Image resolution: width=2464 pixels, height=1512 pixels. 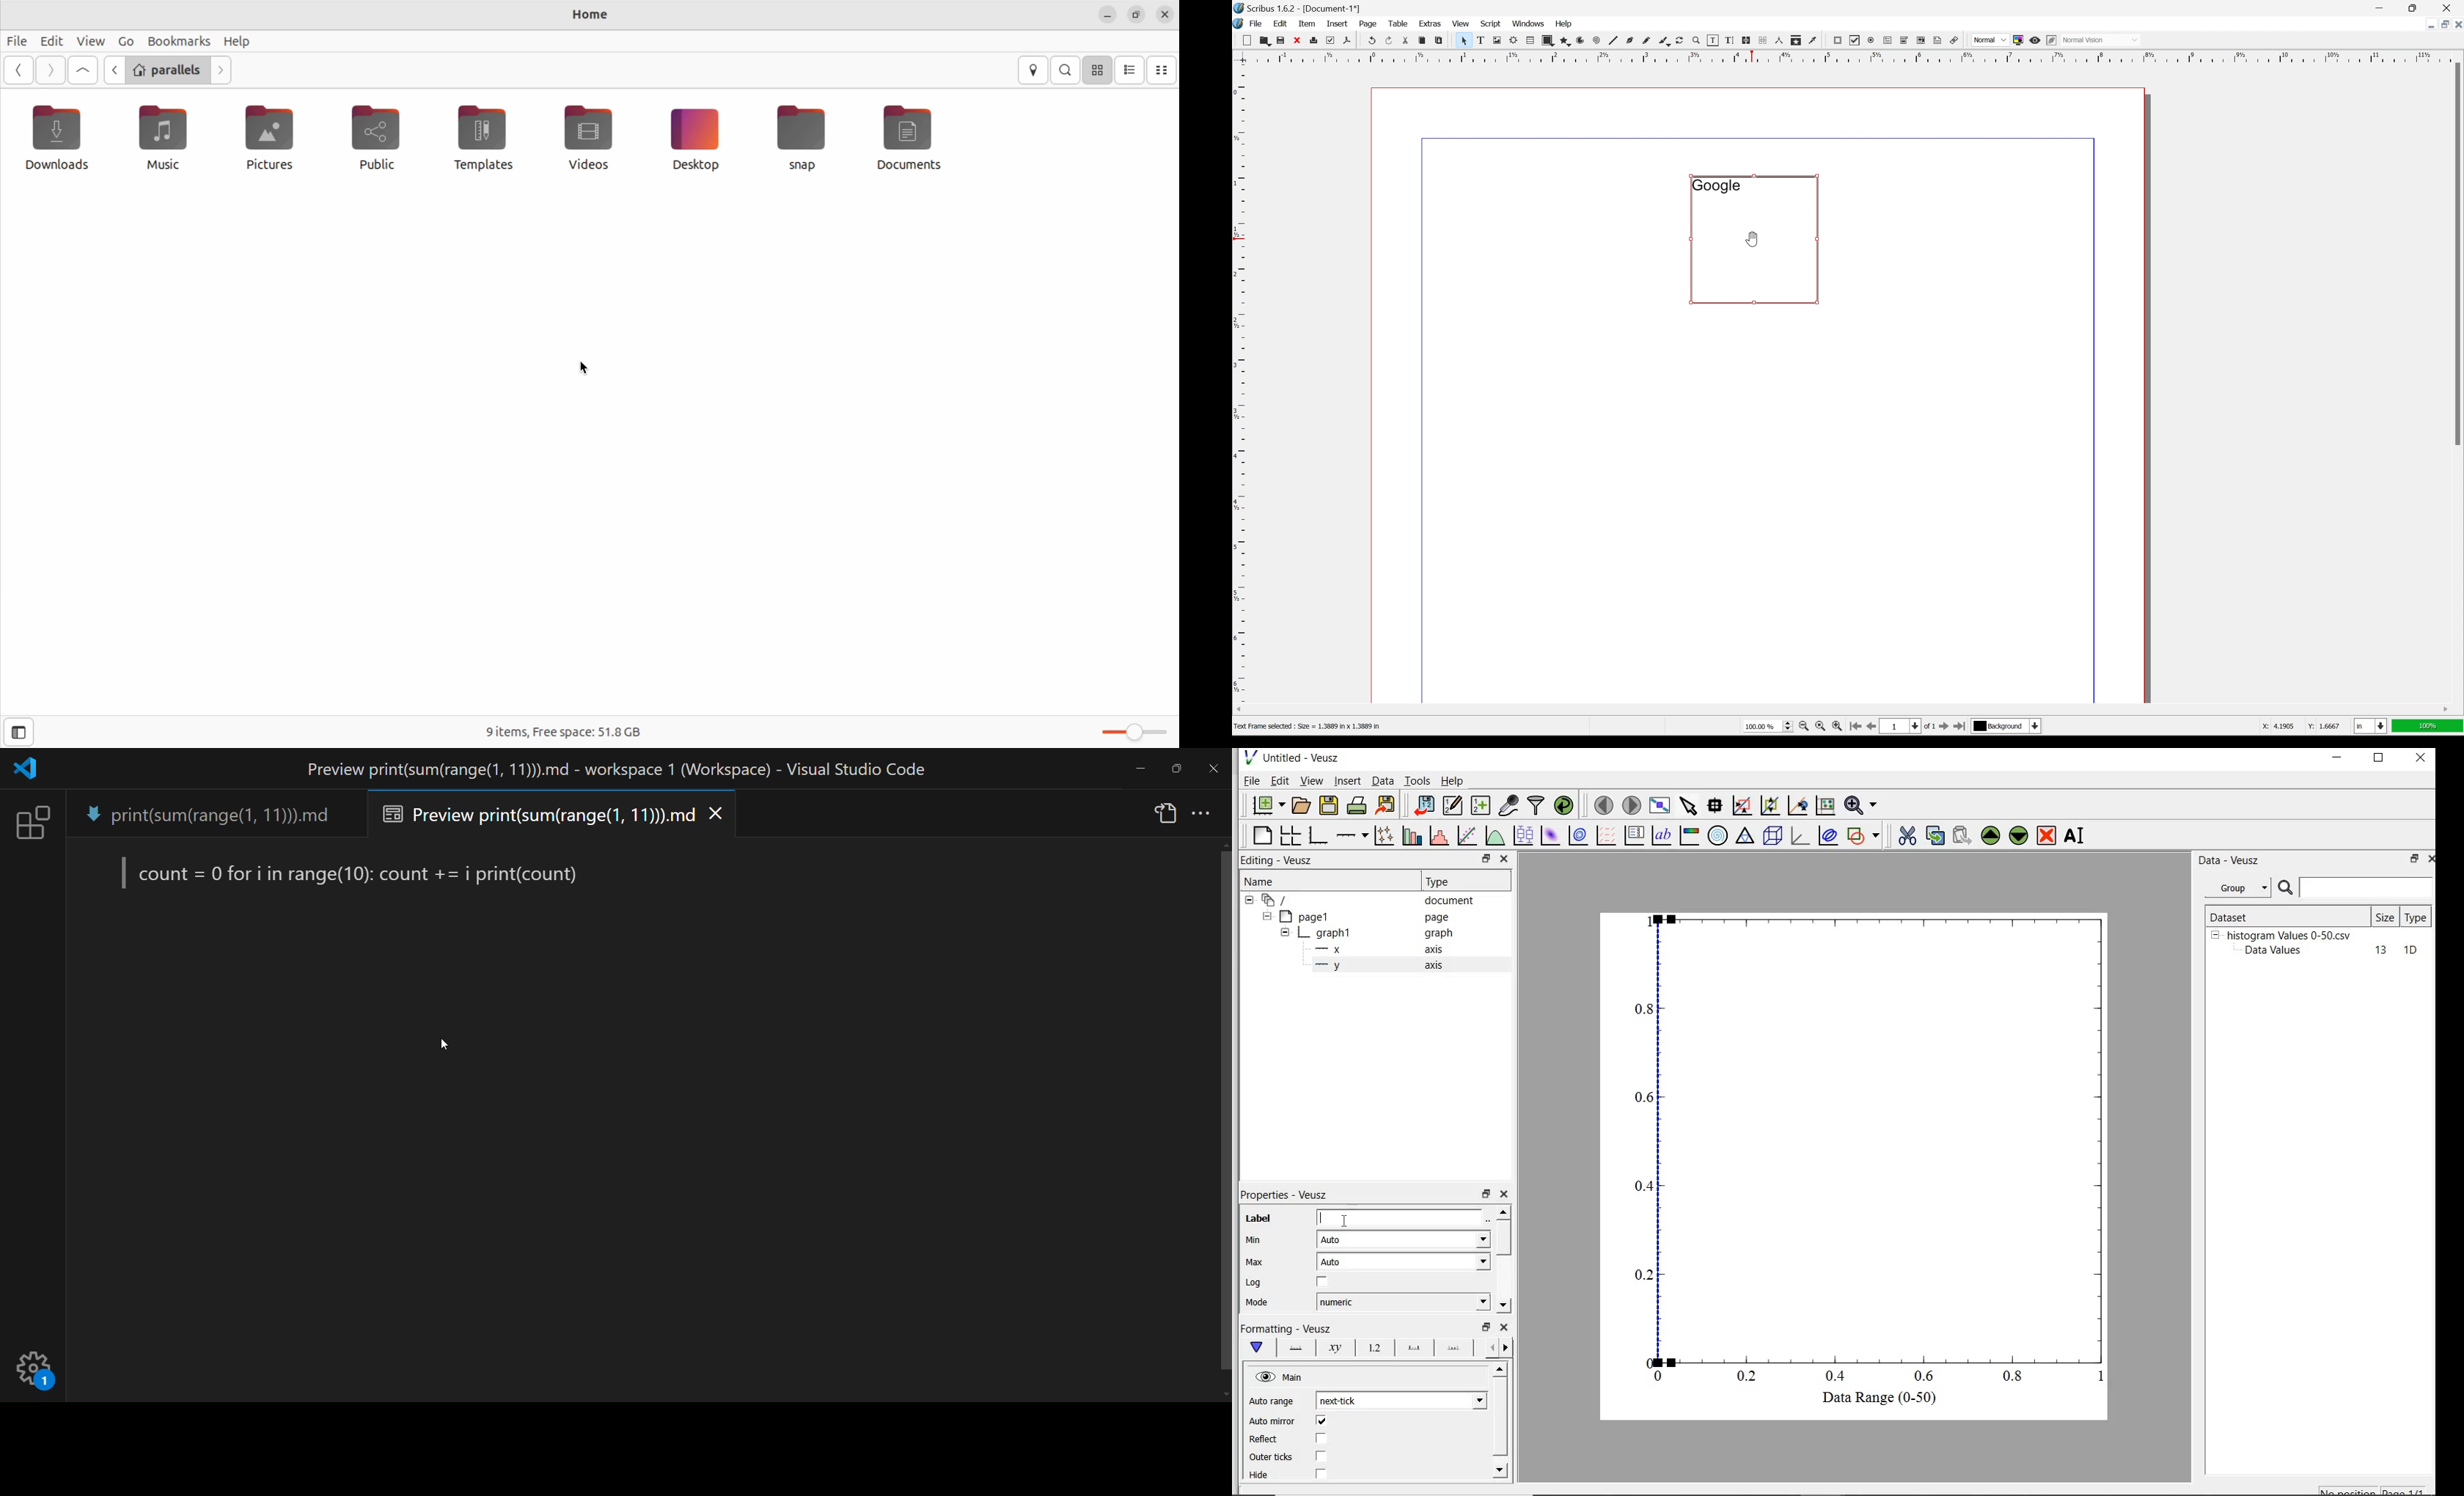 What do you see at coordinates (2425, 23) in the screenshot?
I see `minimize` at bounding box center [2425, 23].